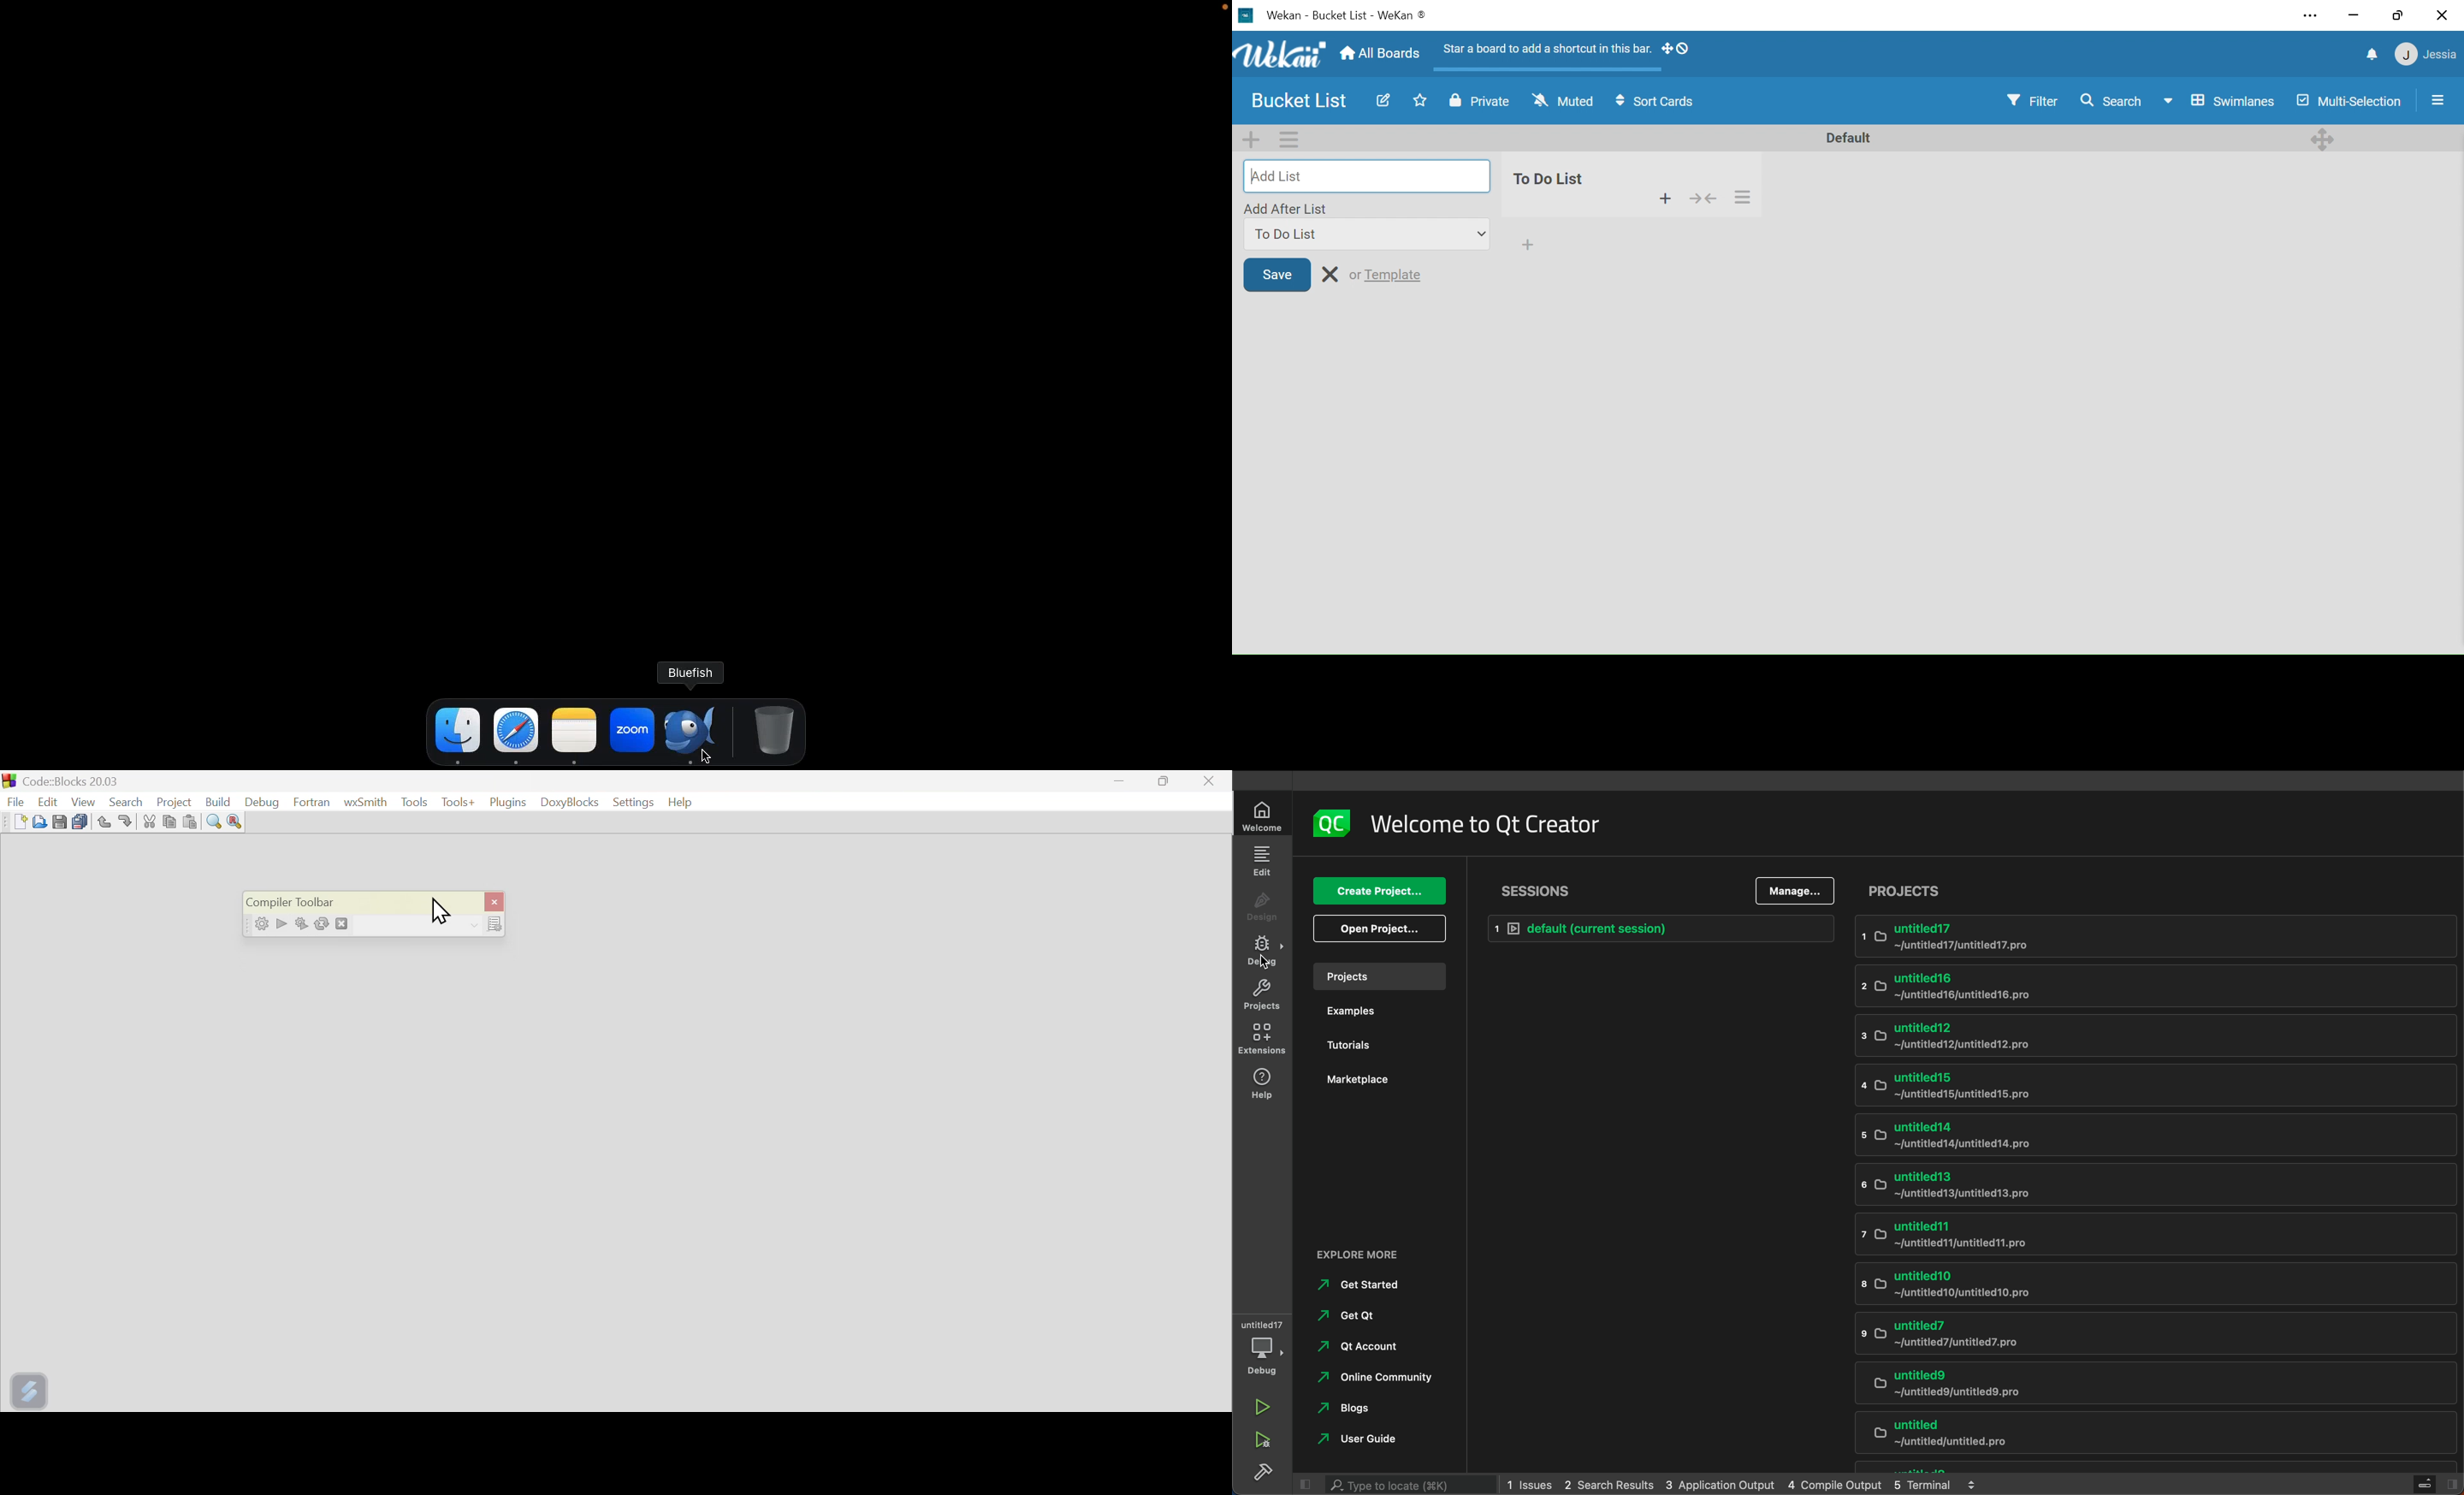 The image size is (2464, 1512). Describe the element at coordinates (1365, 209) in the screenshot. I see `Add After List` at that location.